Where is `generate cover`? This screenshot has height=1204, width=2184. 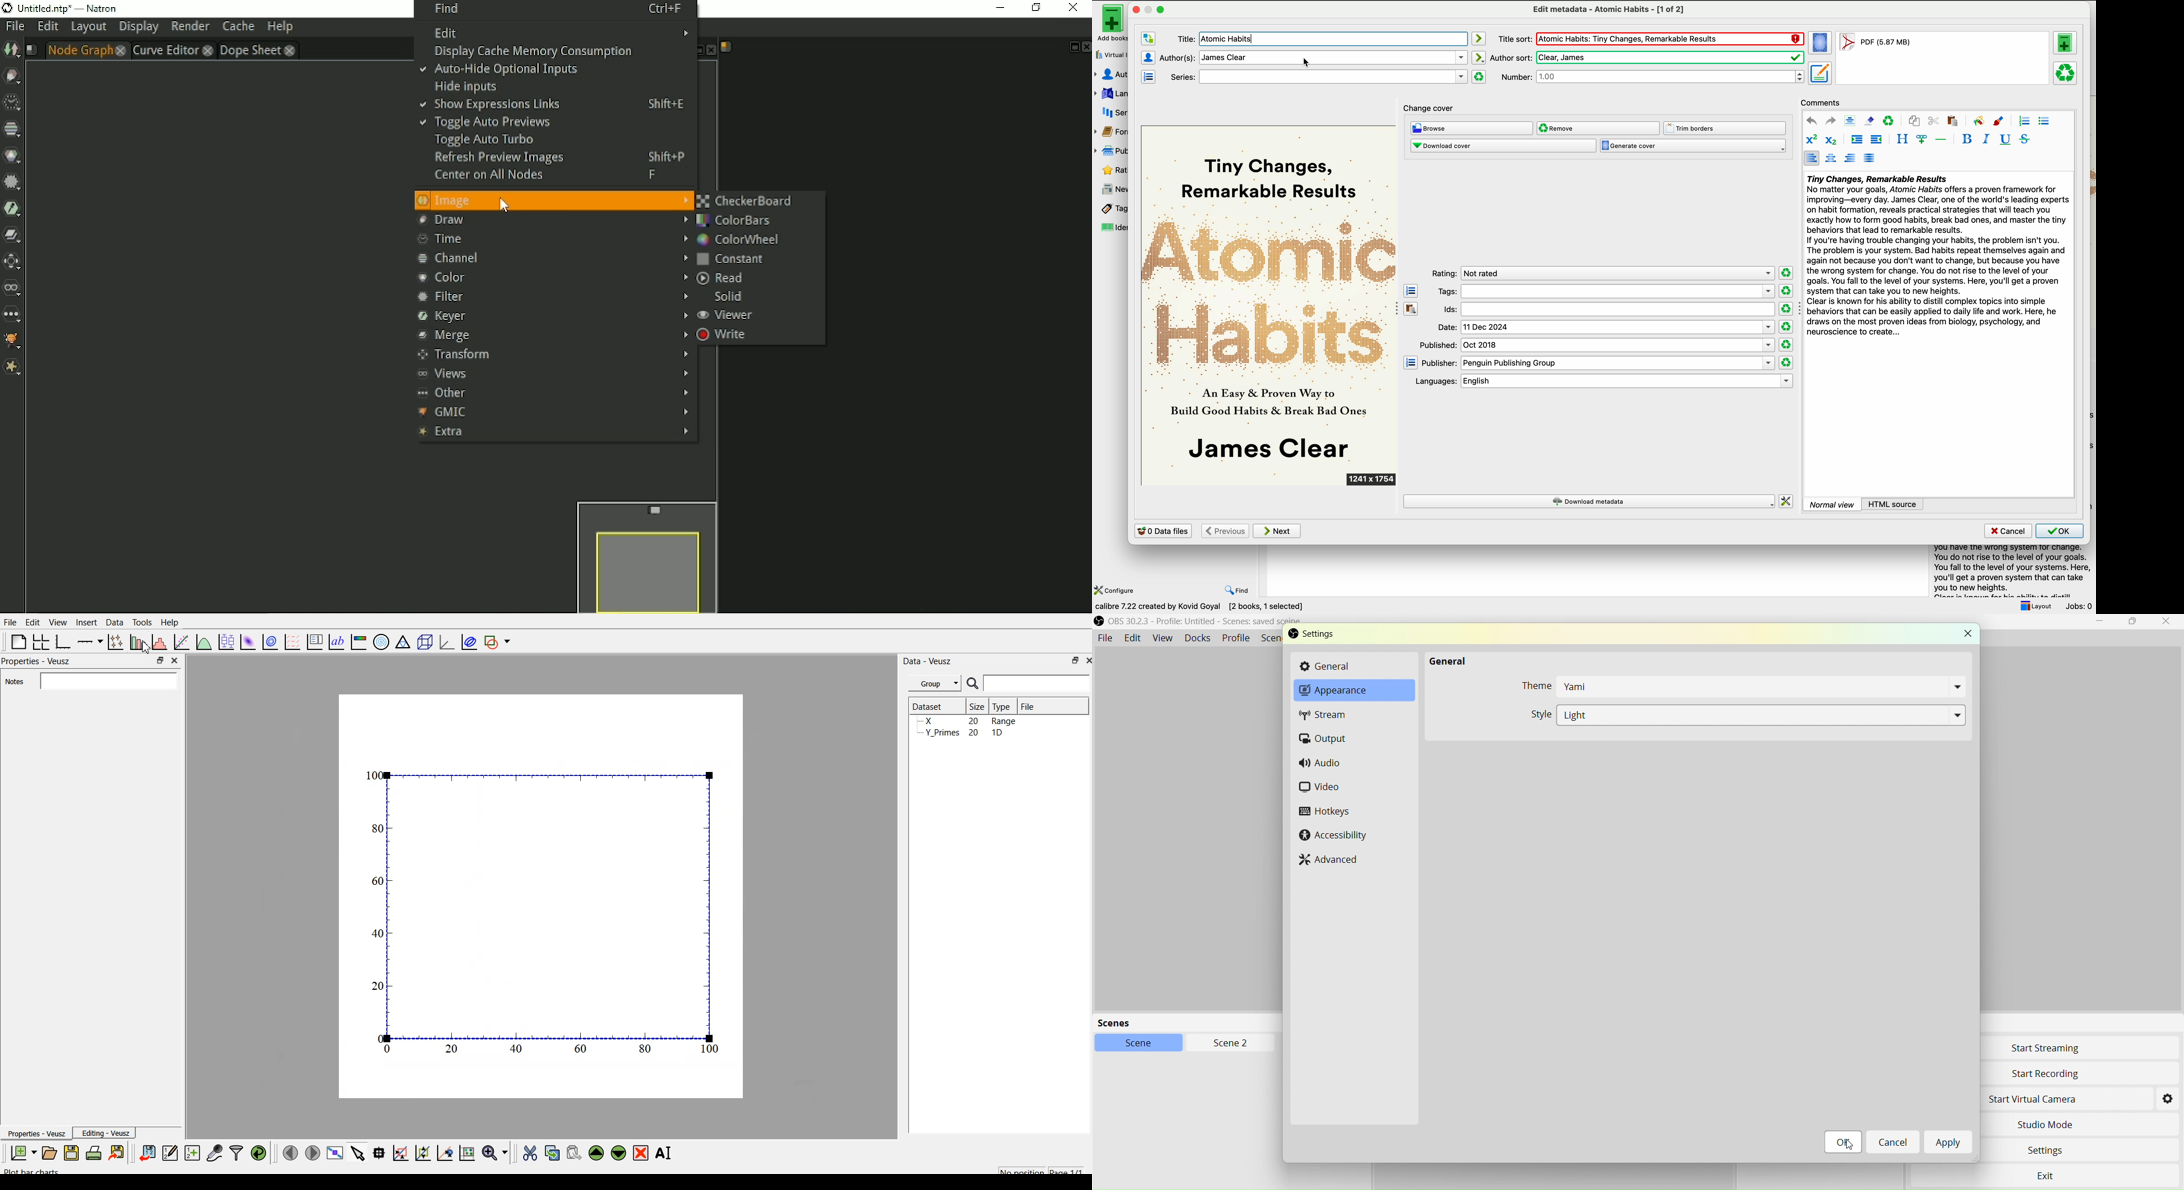 generate cover is located at coordinates (1693, 146).